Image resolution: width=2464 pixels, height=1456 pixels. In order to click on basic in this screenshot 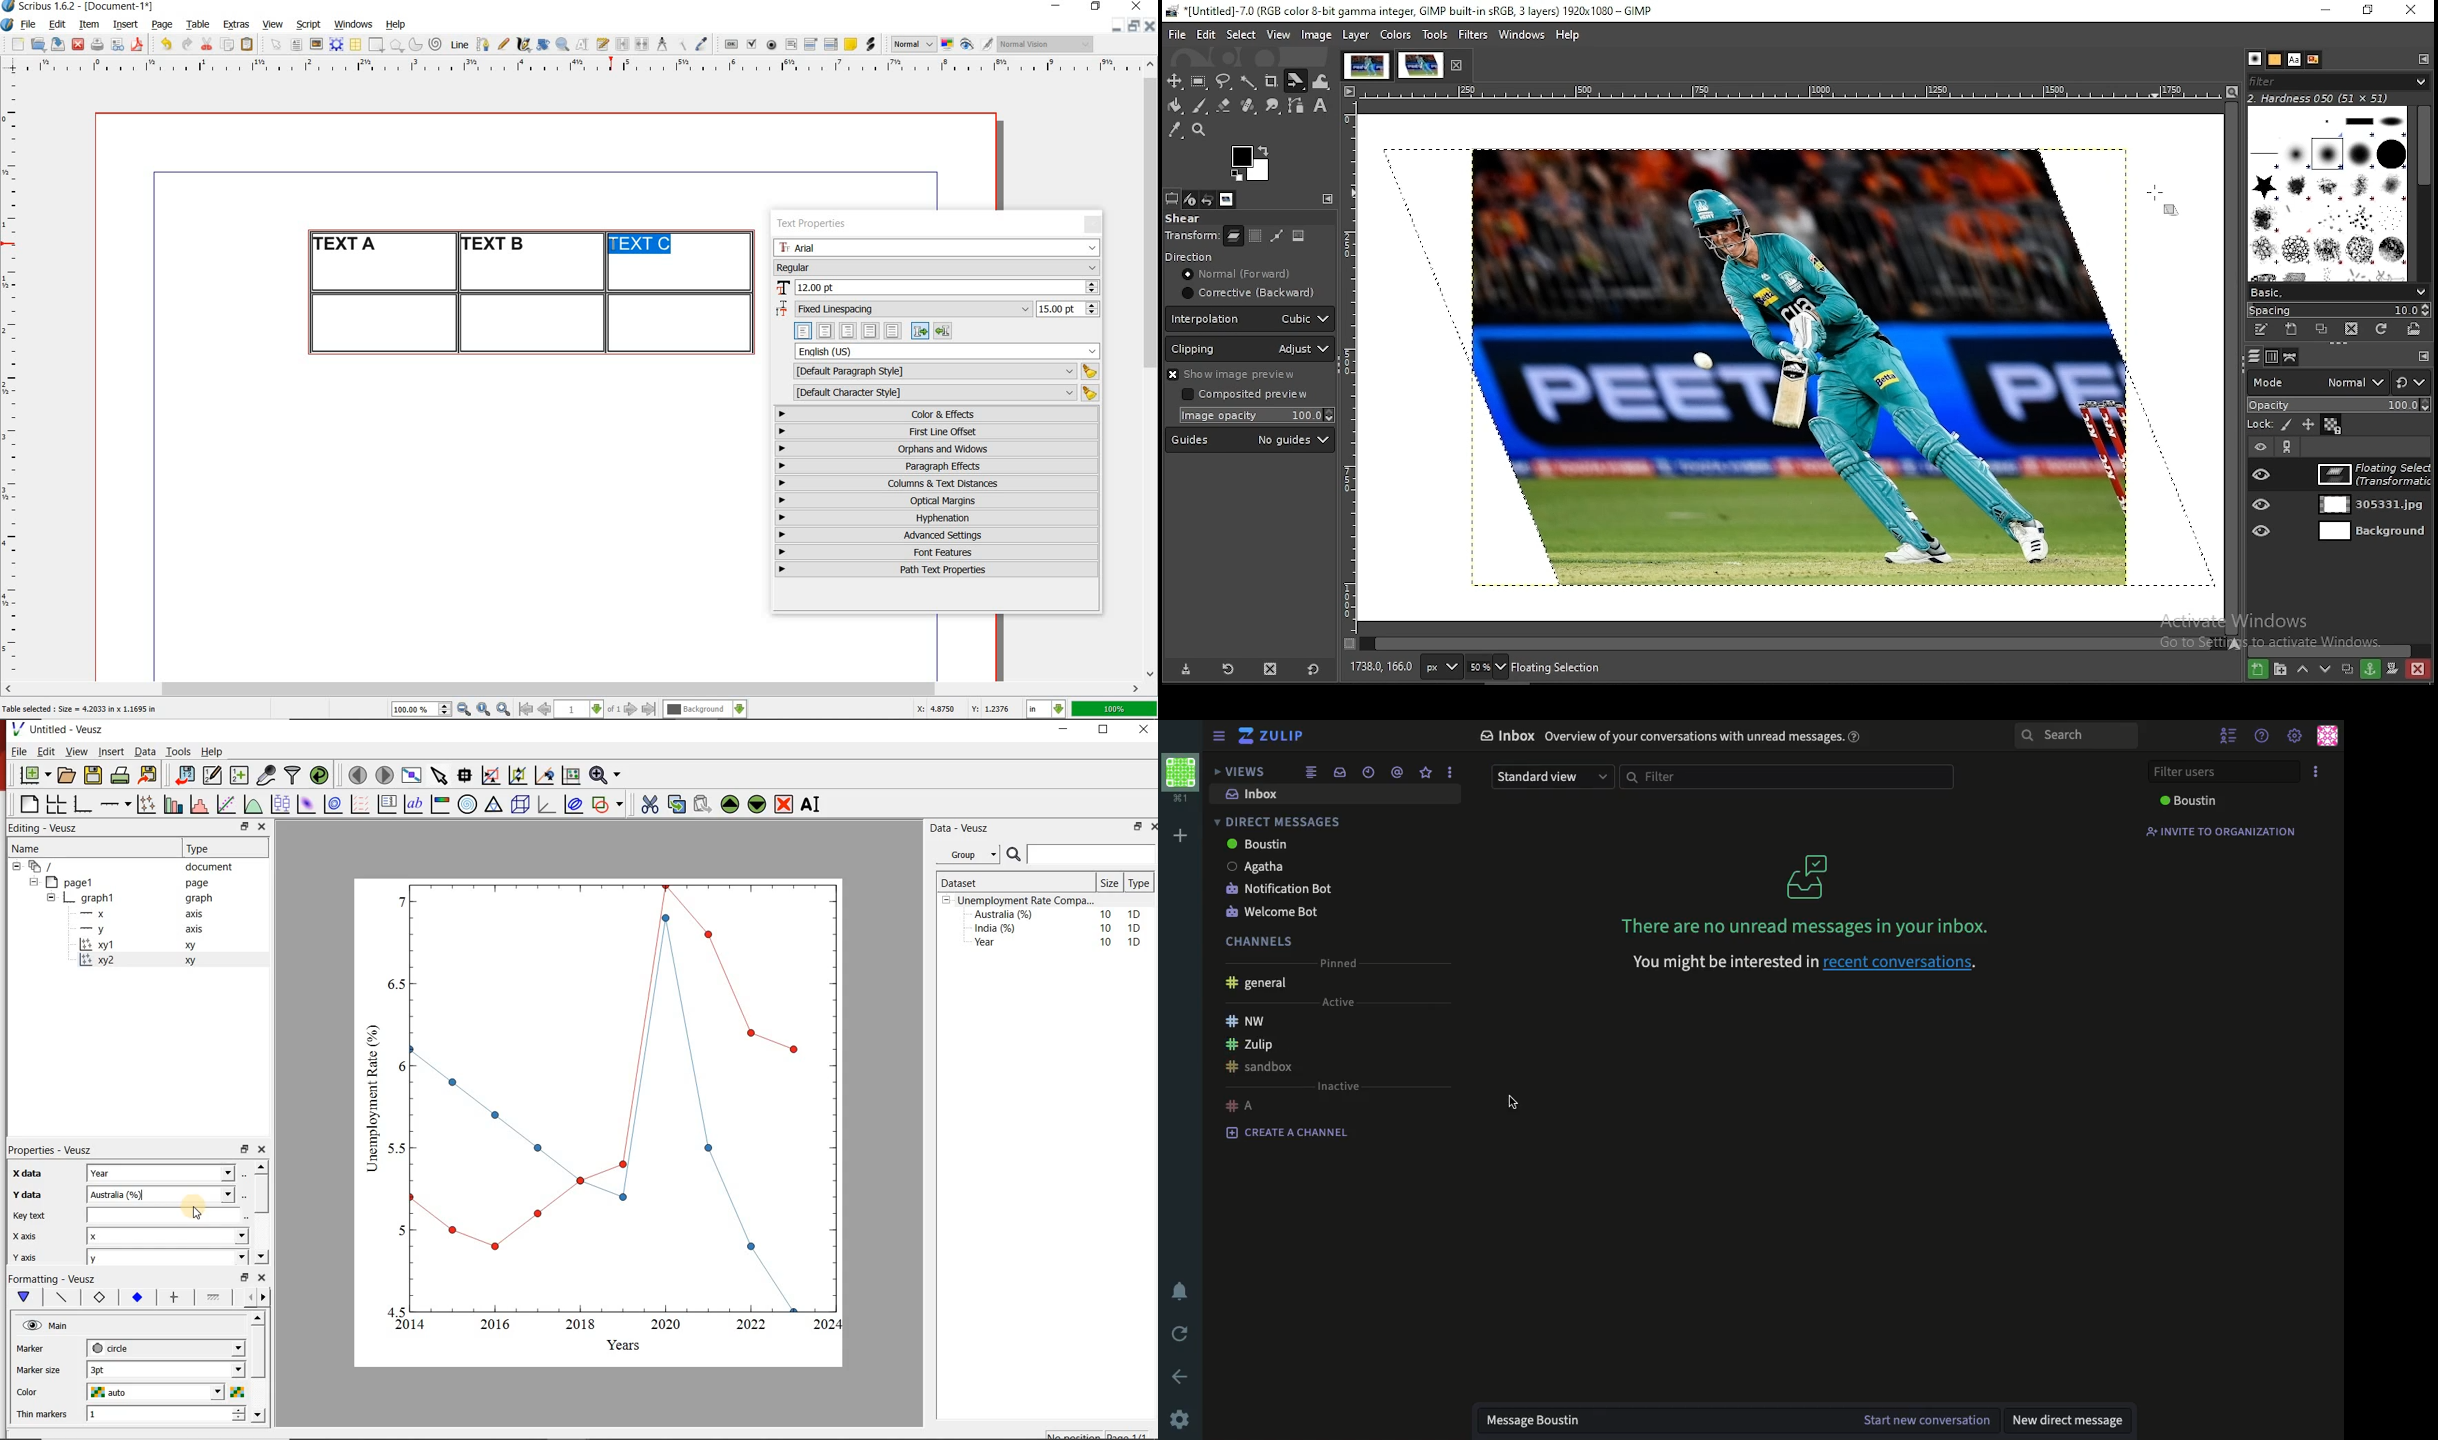, I will do `click(2338, 293)`.